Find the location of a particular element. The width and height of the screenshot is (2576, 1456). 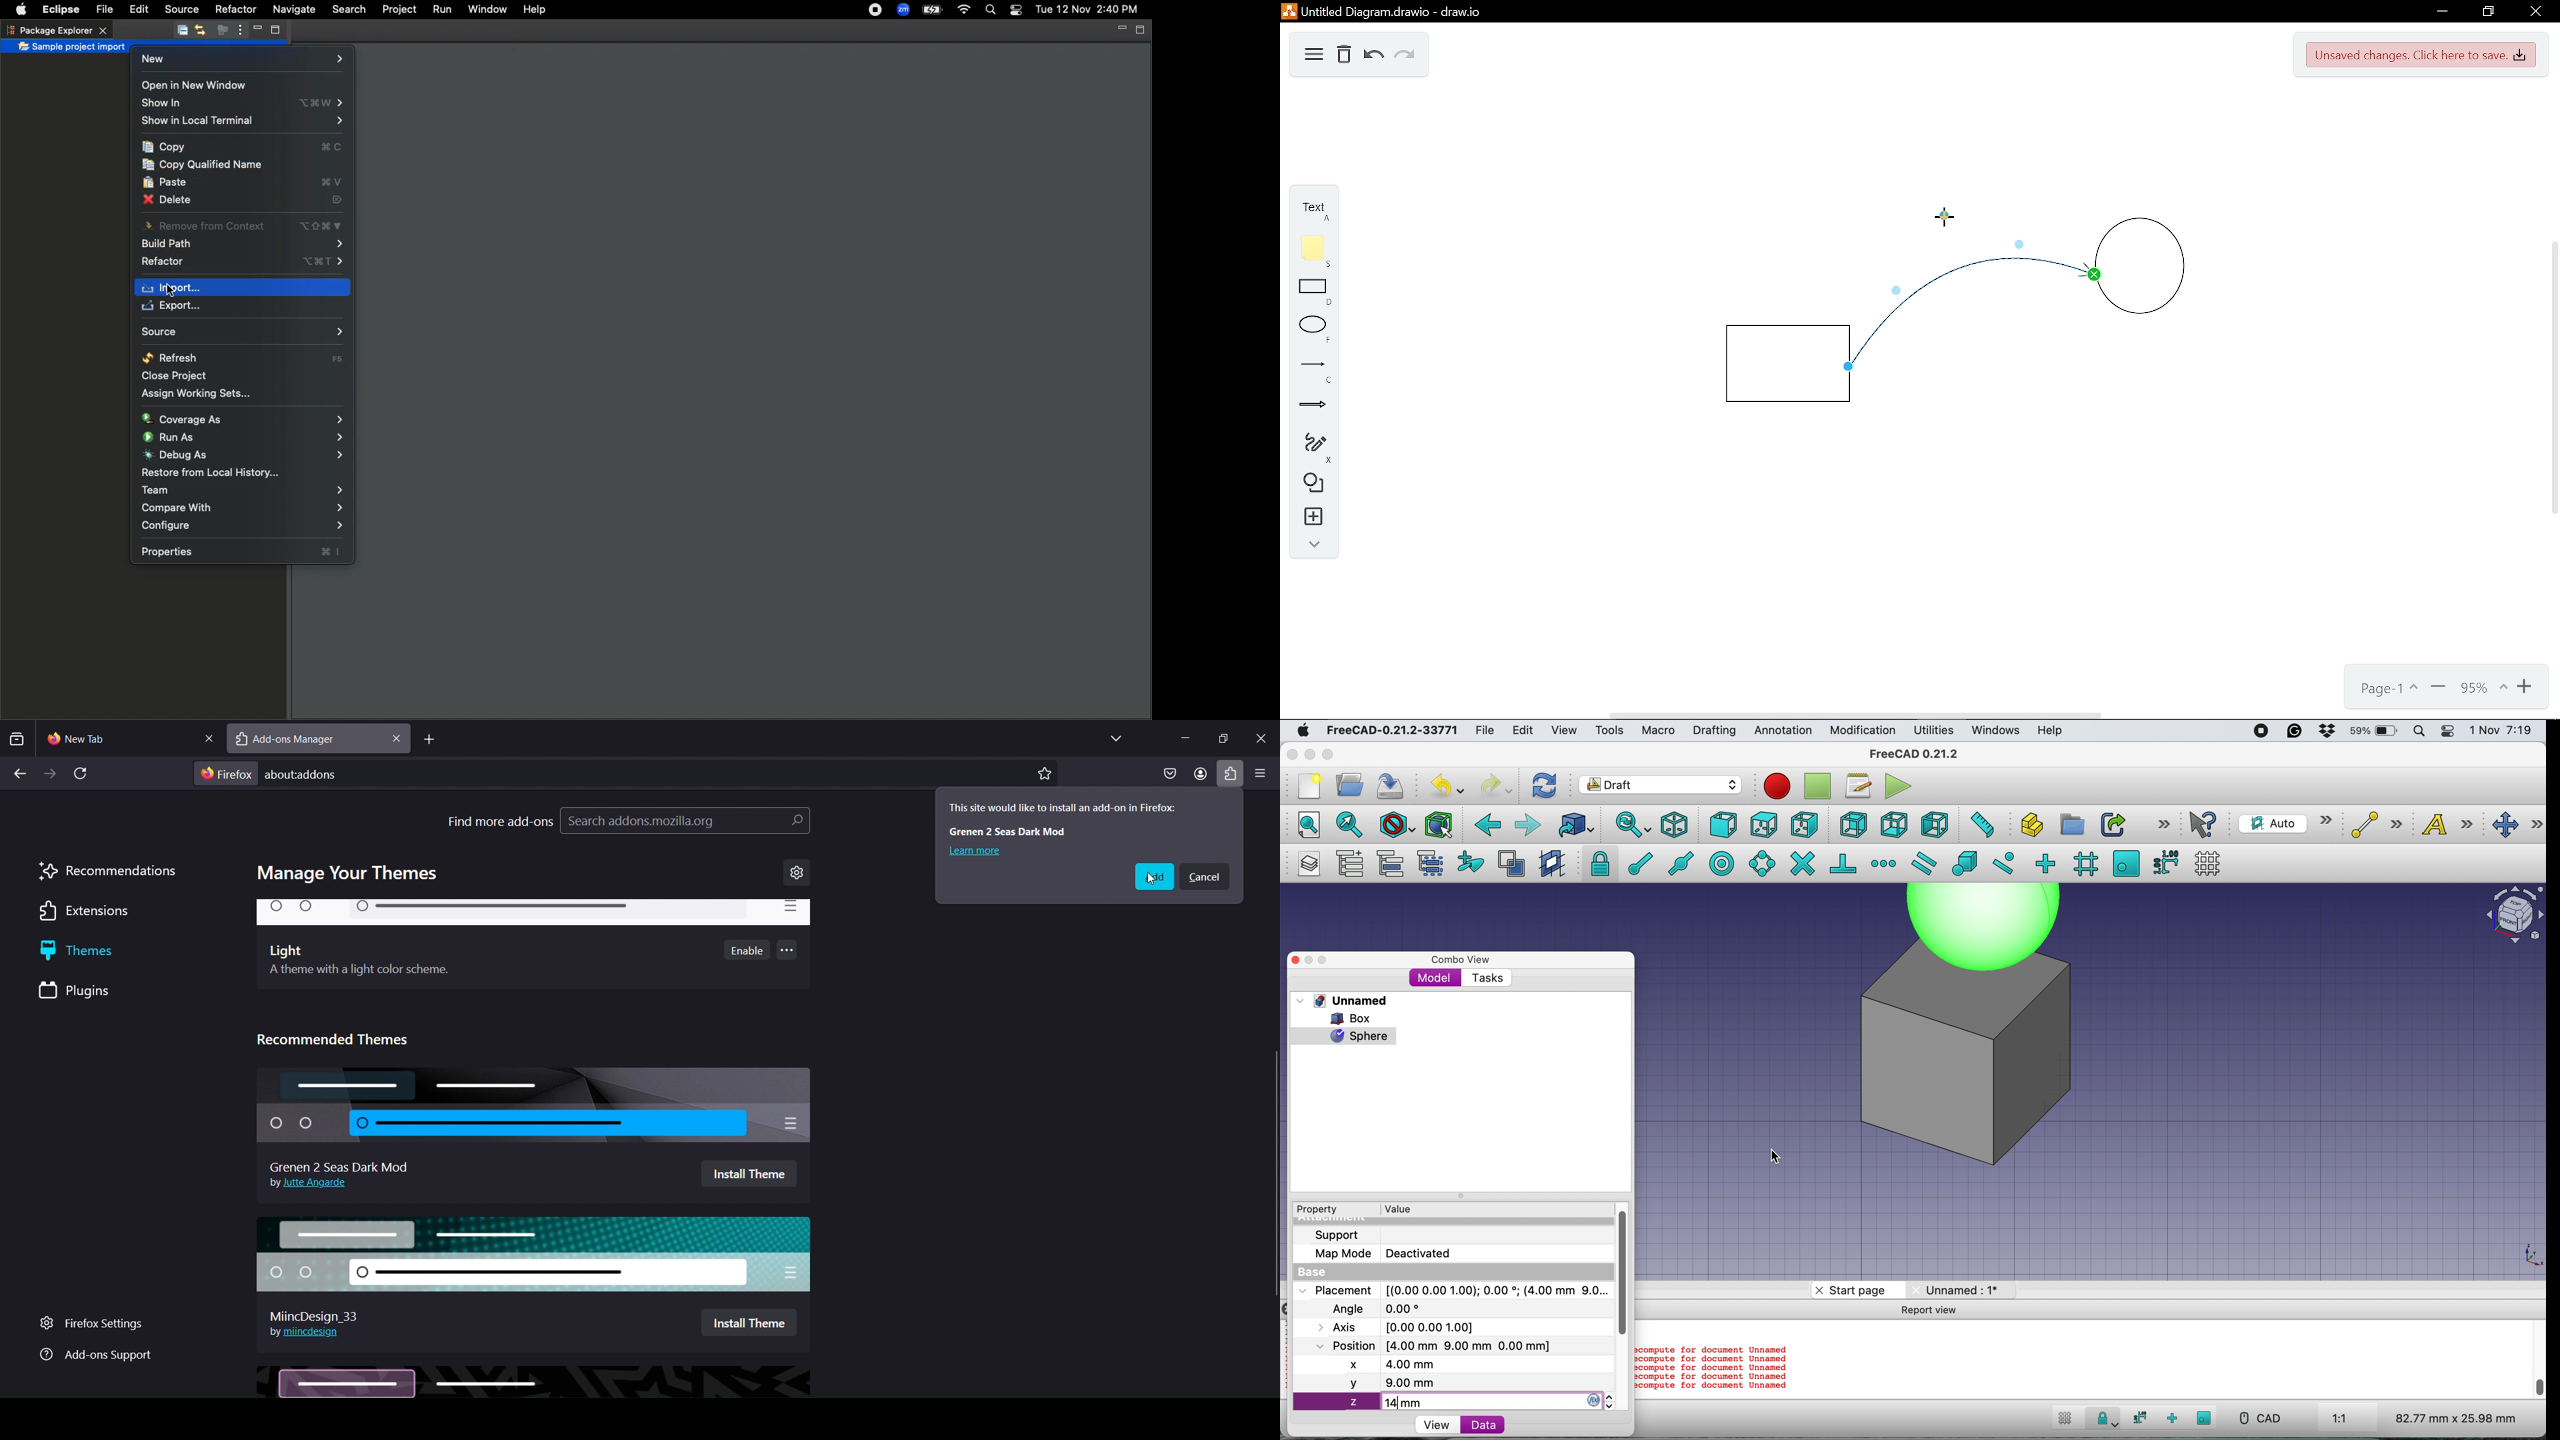

save to pocket is located at coordinates (1169, 774).